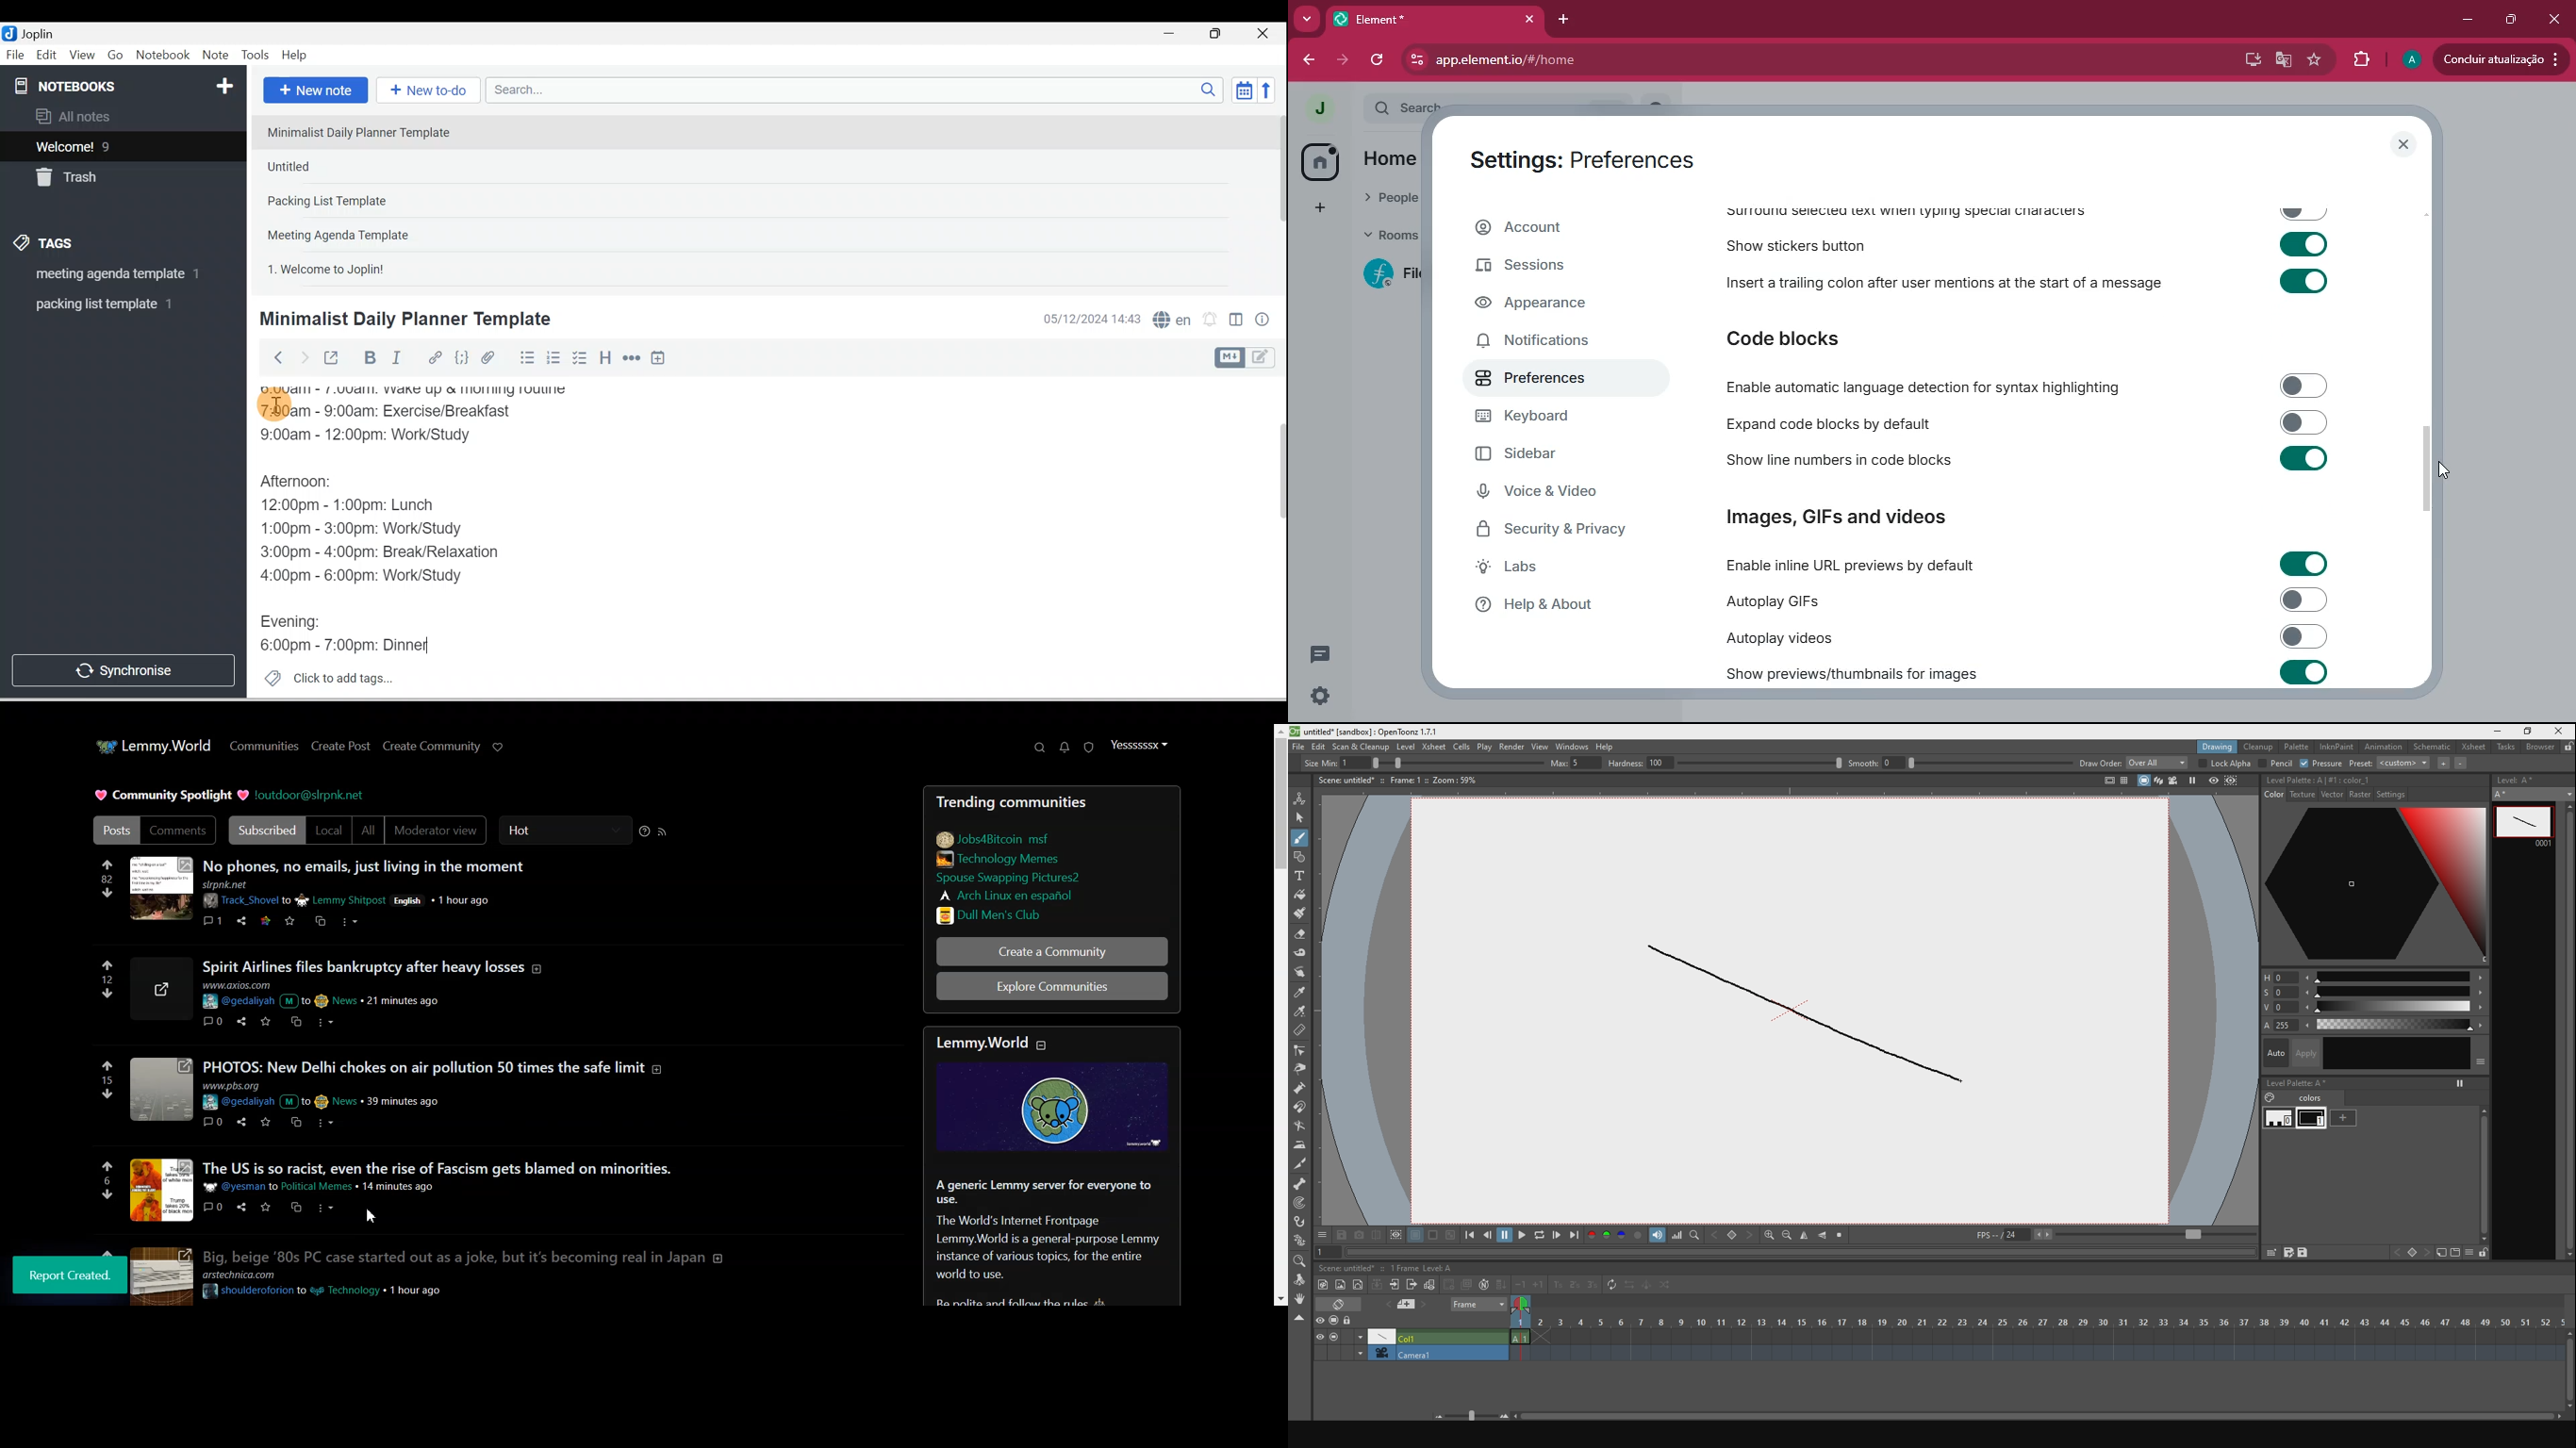  Describe the element at coordinates (1244, 89) in the screenshot. I see `Toggle sort order` at that location.